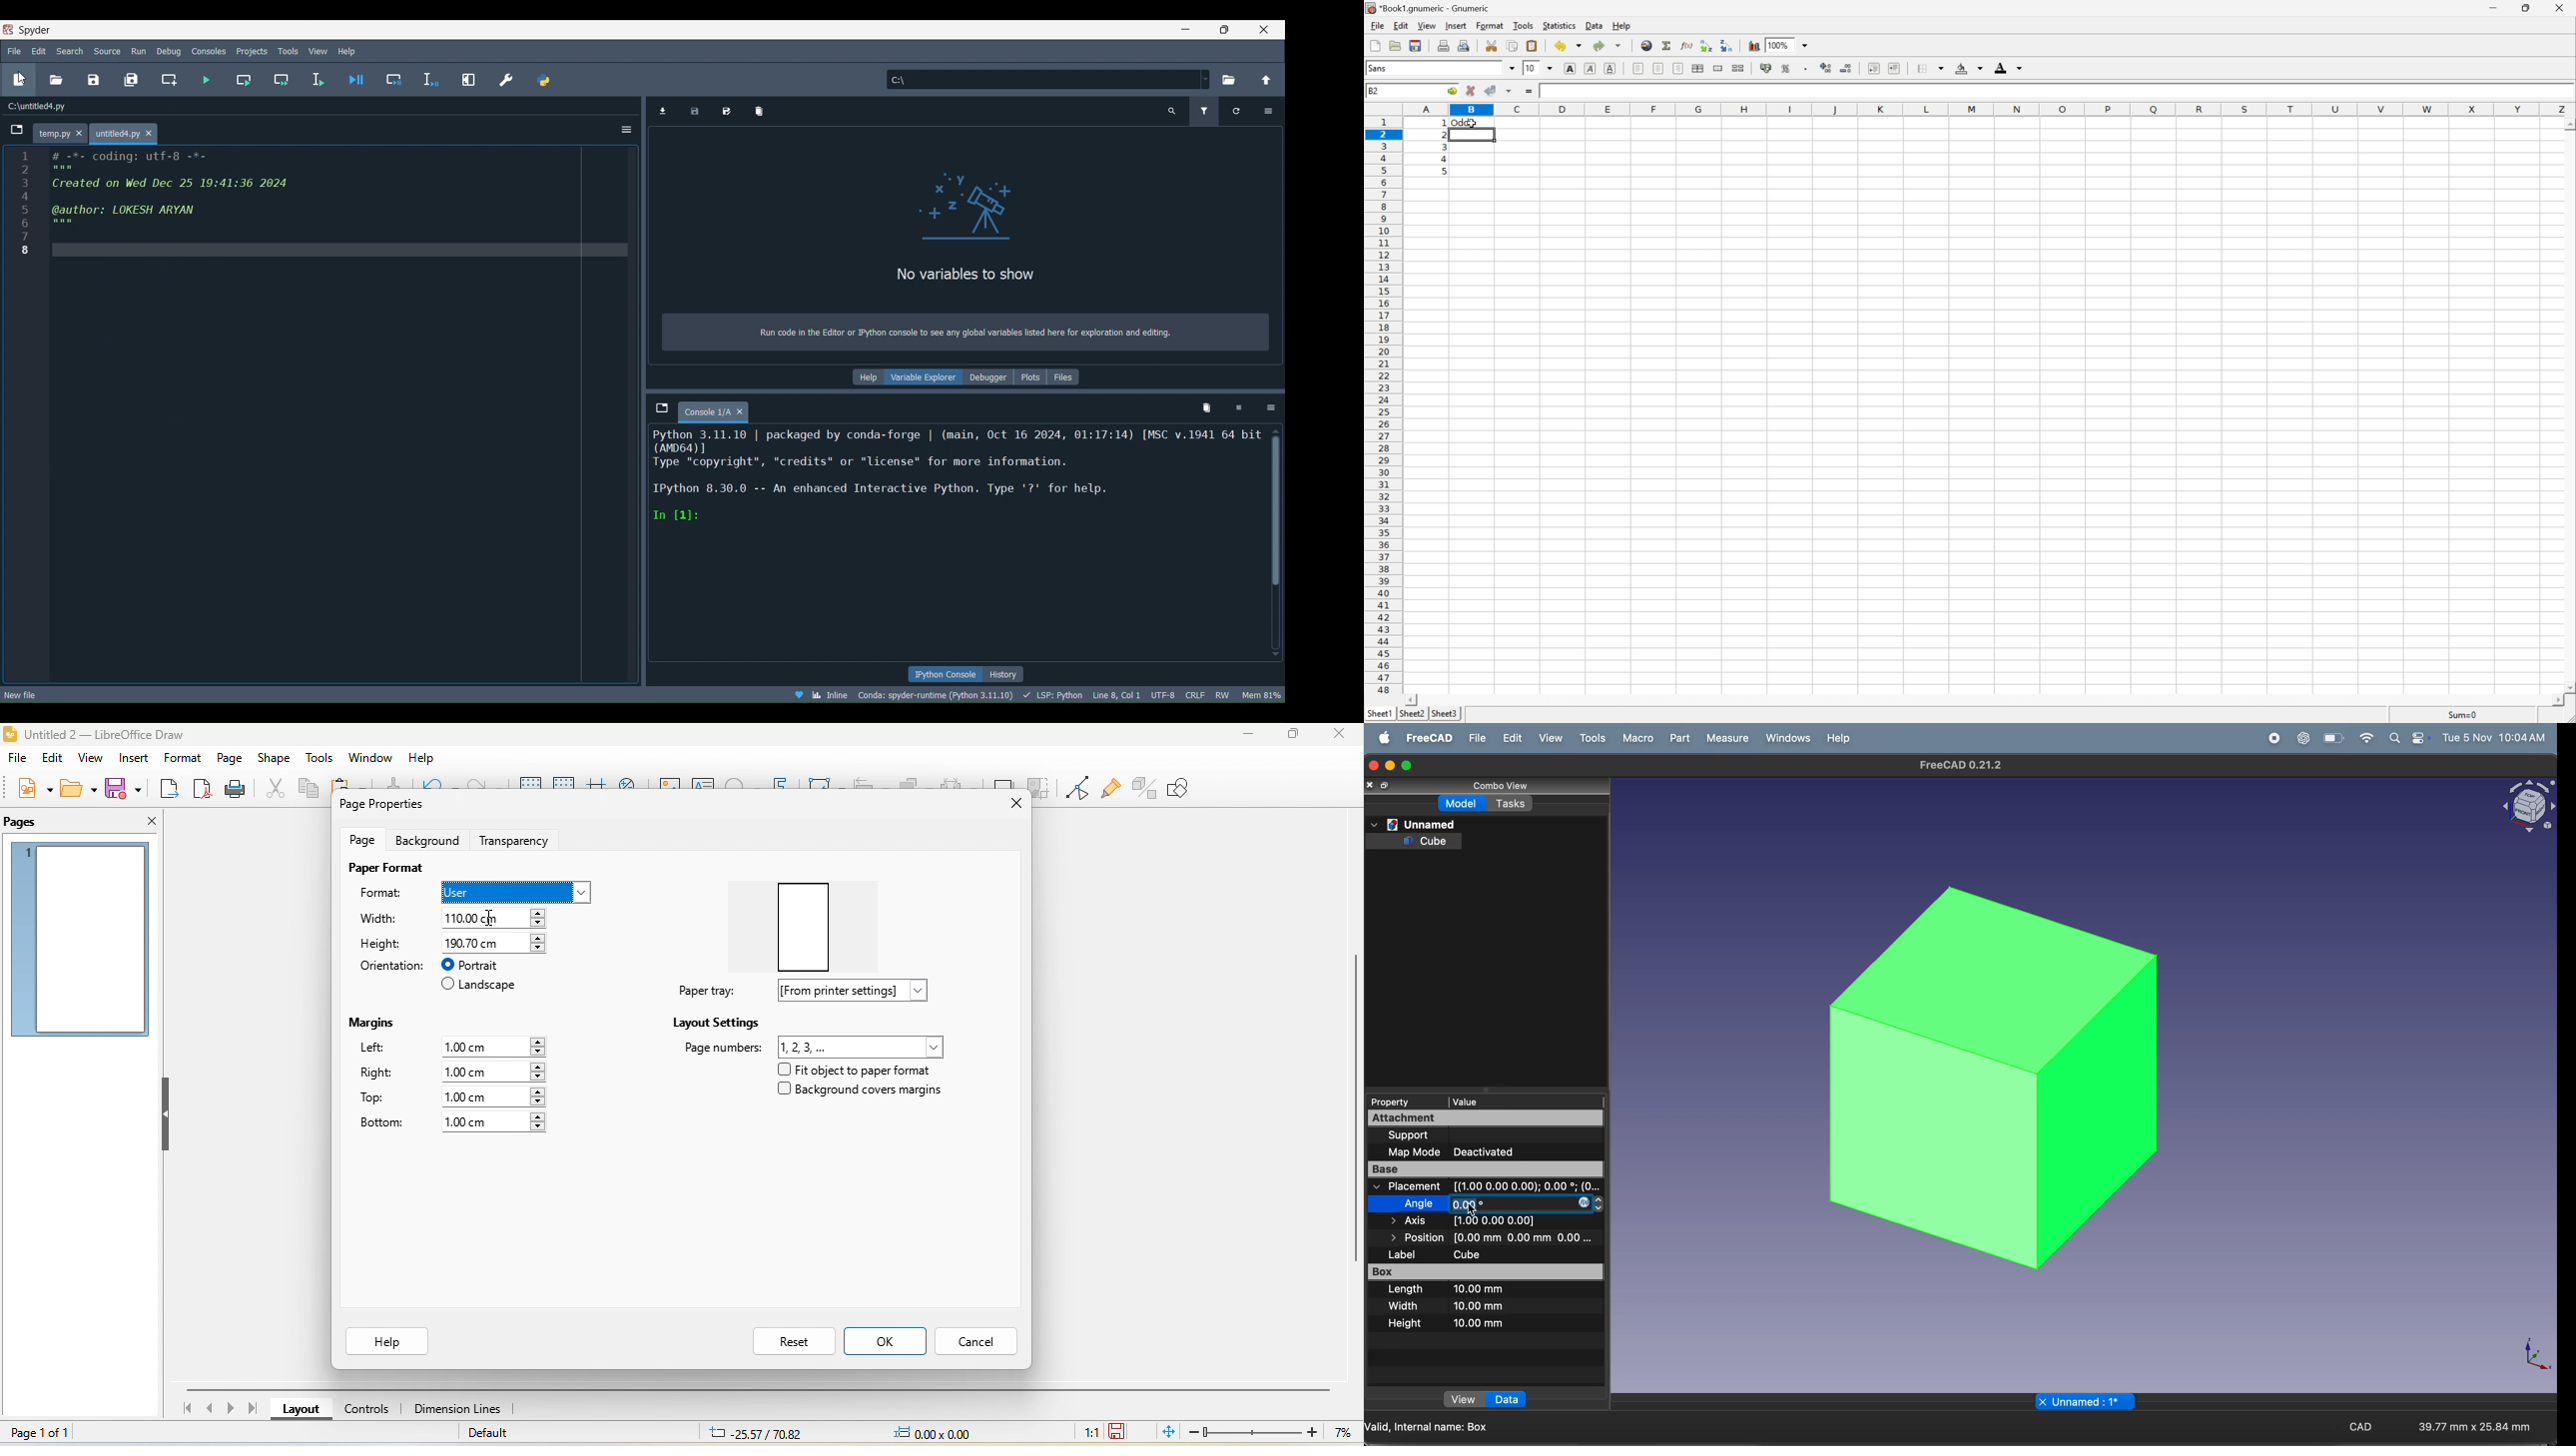  I want to click on toggle point edit mode, so click(1076, 788).